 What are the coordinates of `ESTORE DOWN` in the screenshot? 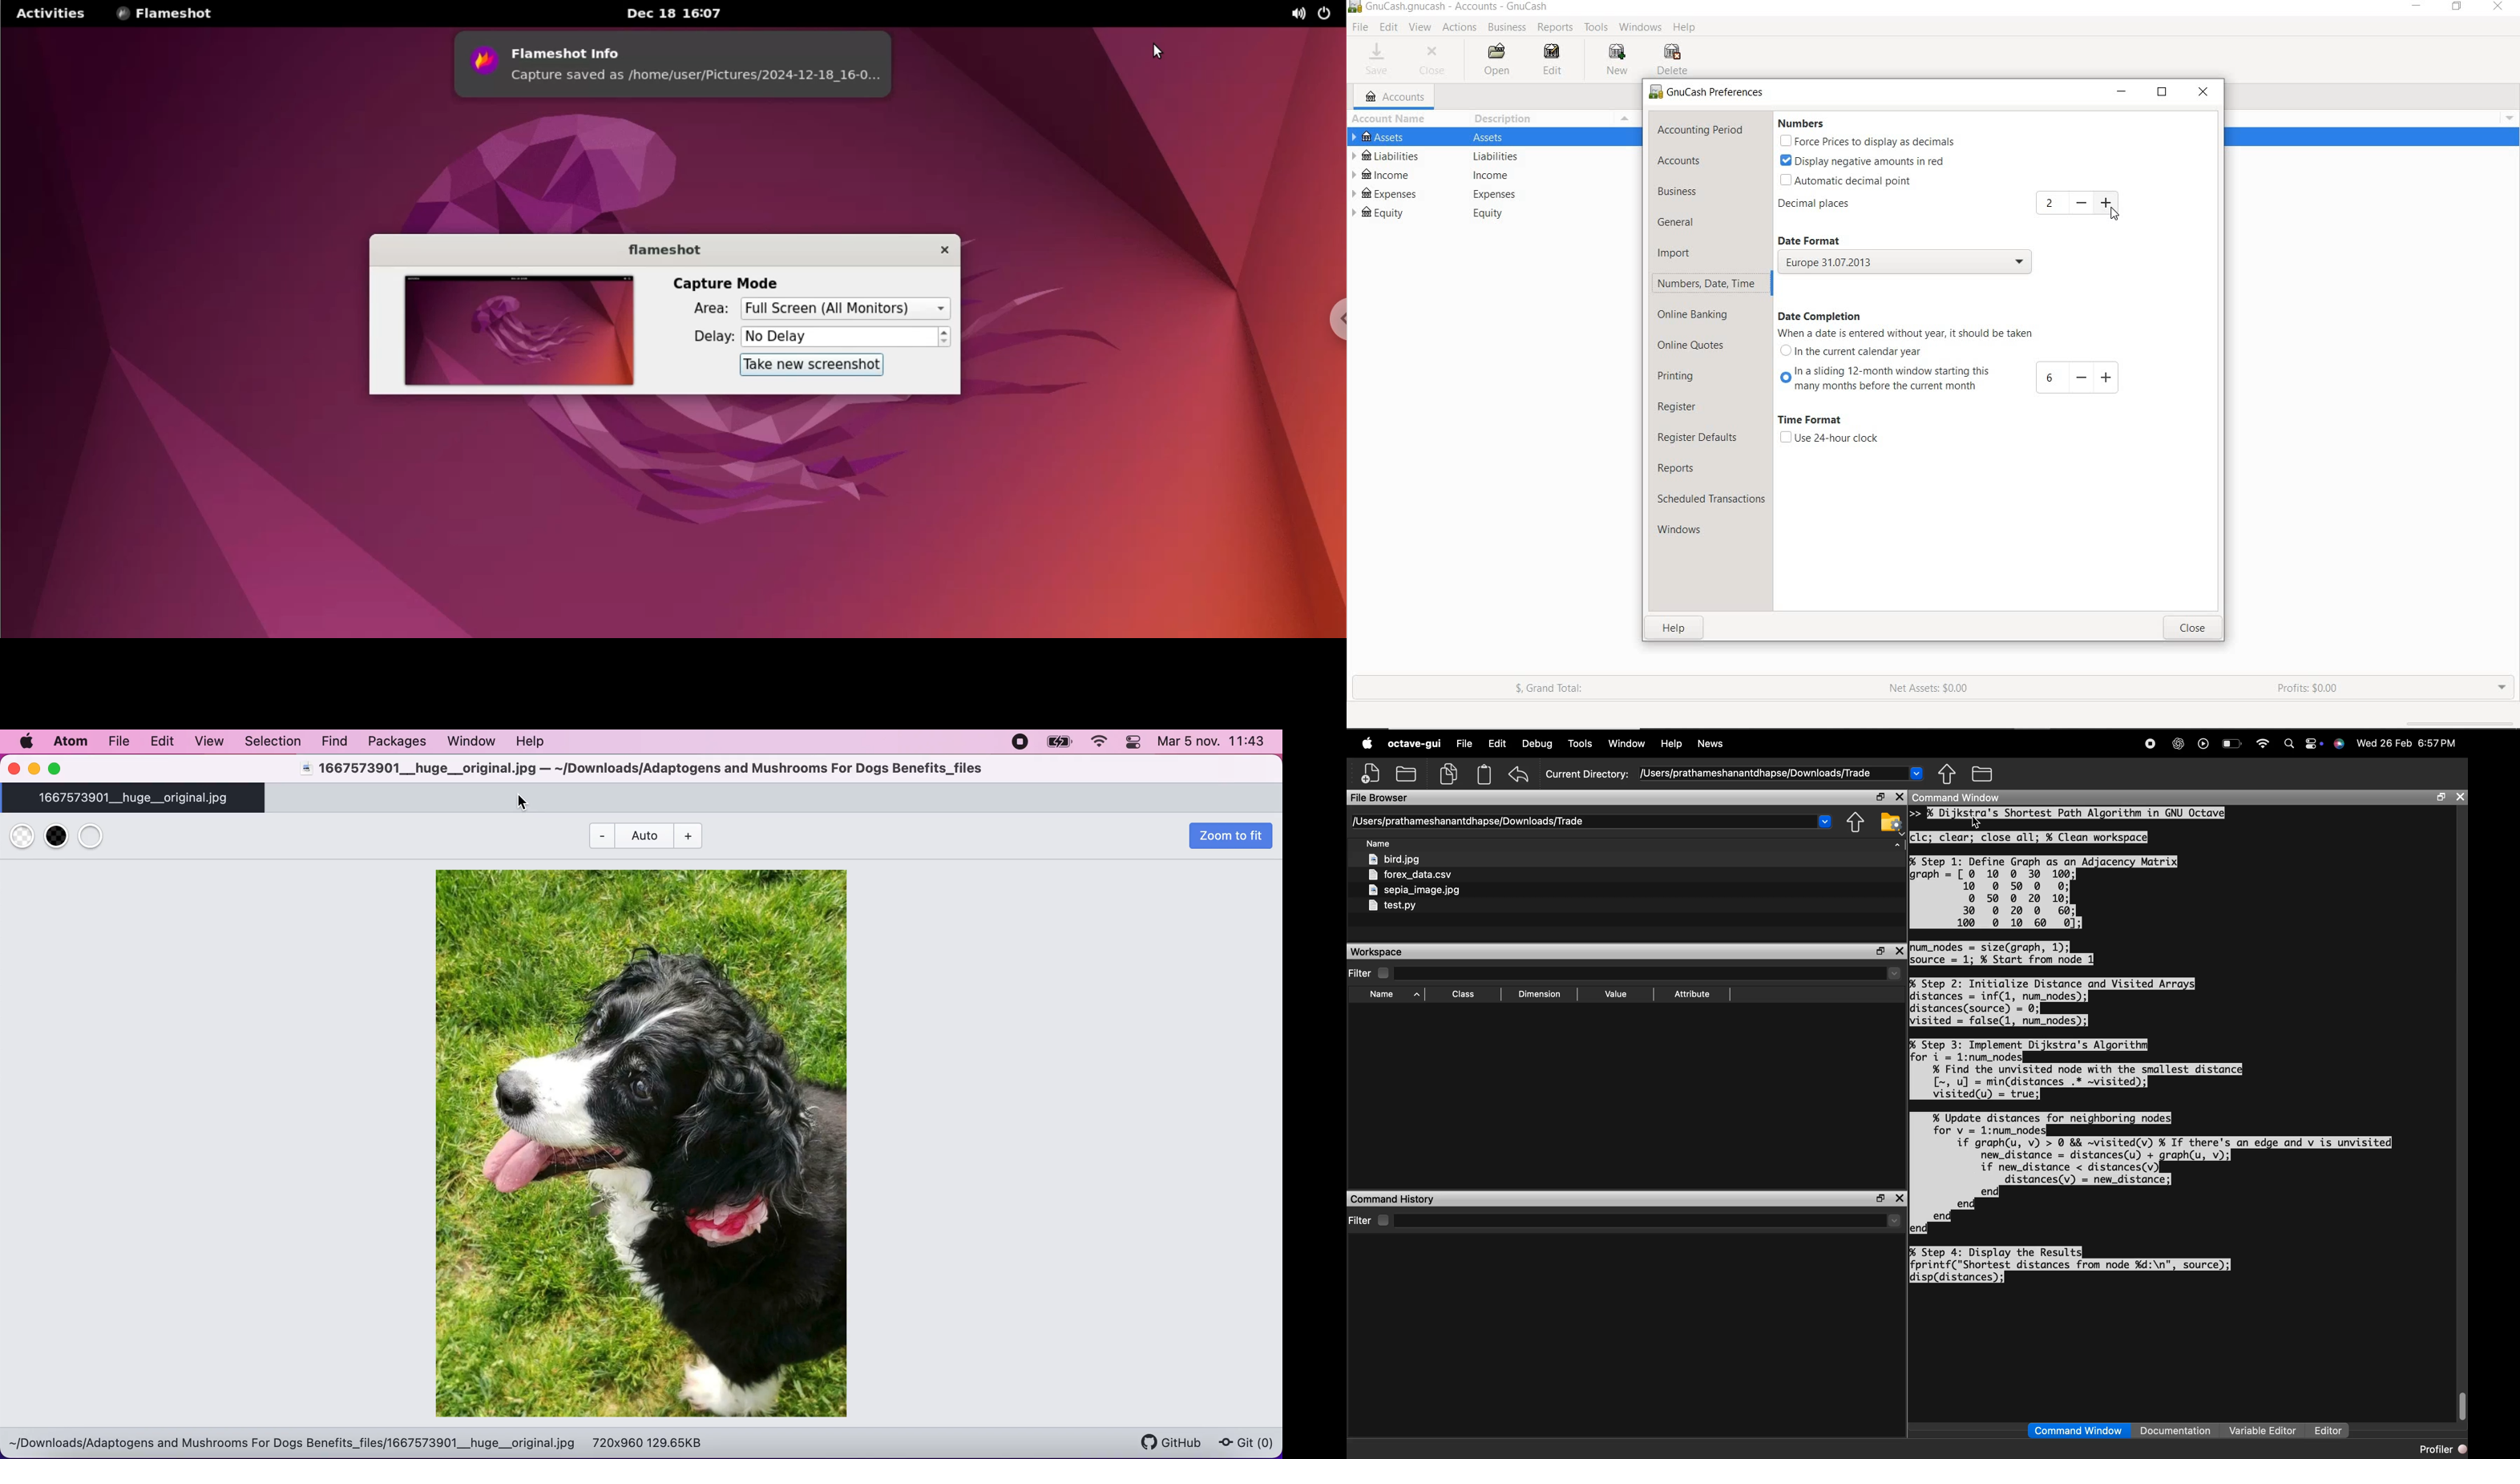 It's located at (2163, 92).